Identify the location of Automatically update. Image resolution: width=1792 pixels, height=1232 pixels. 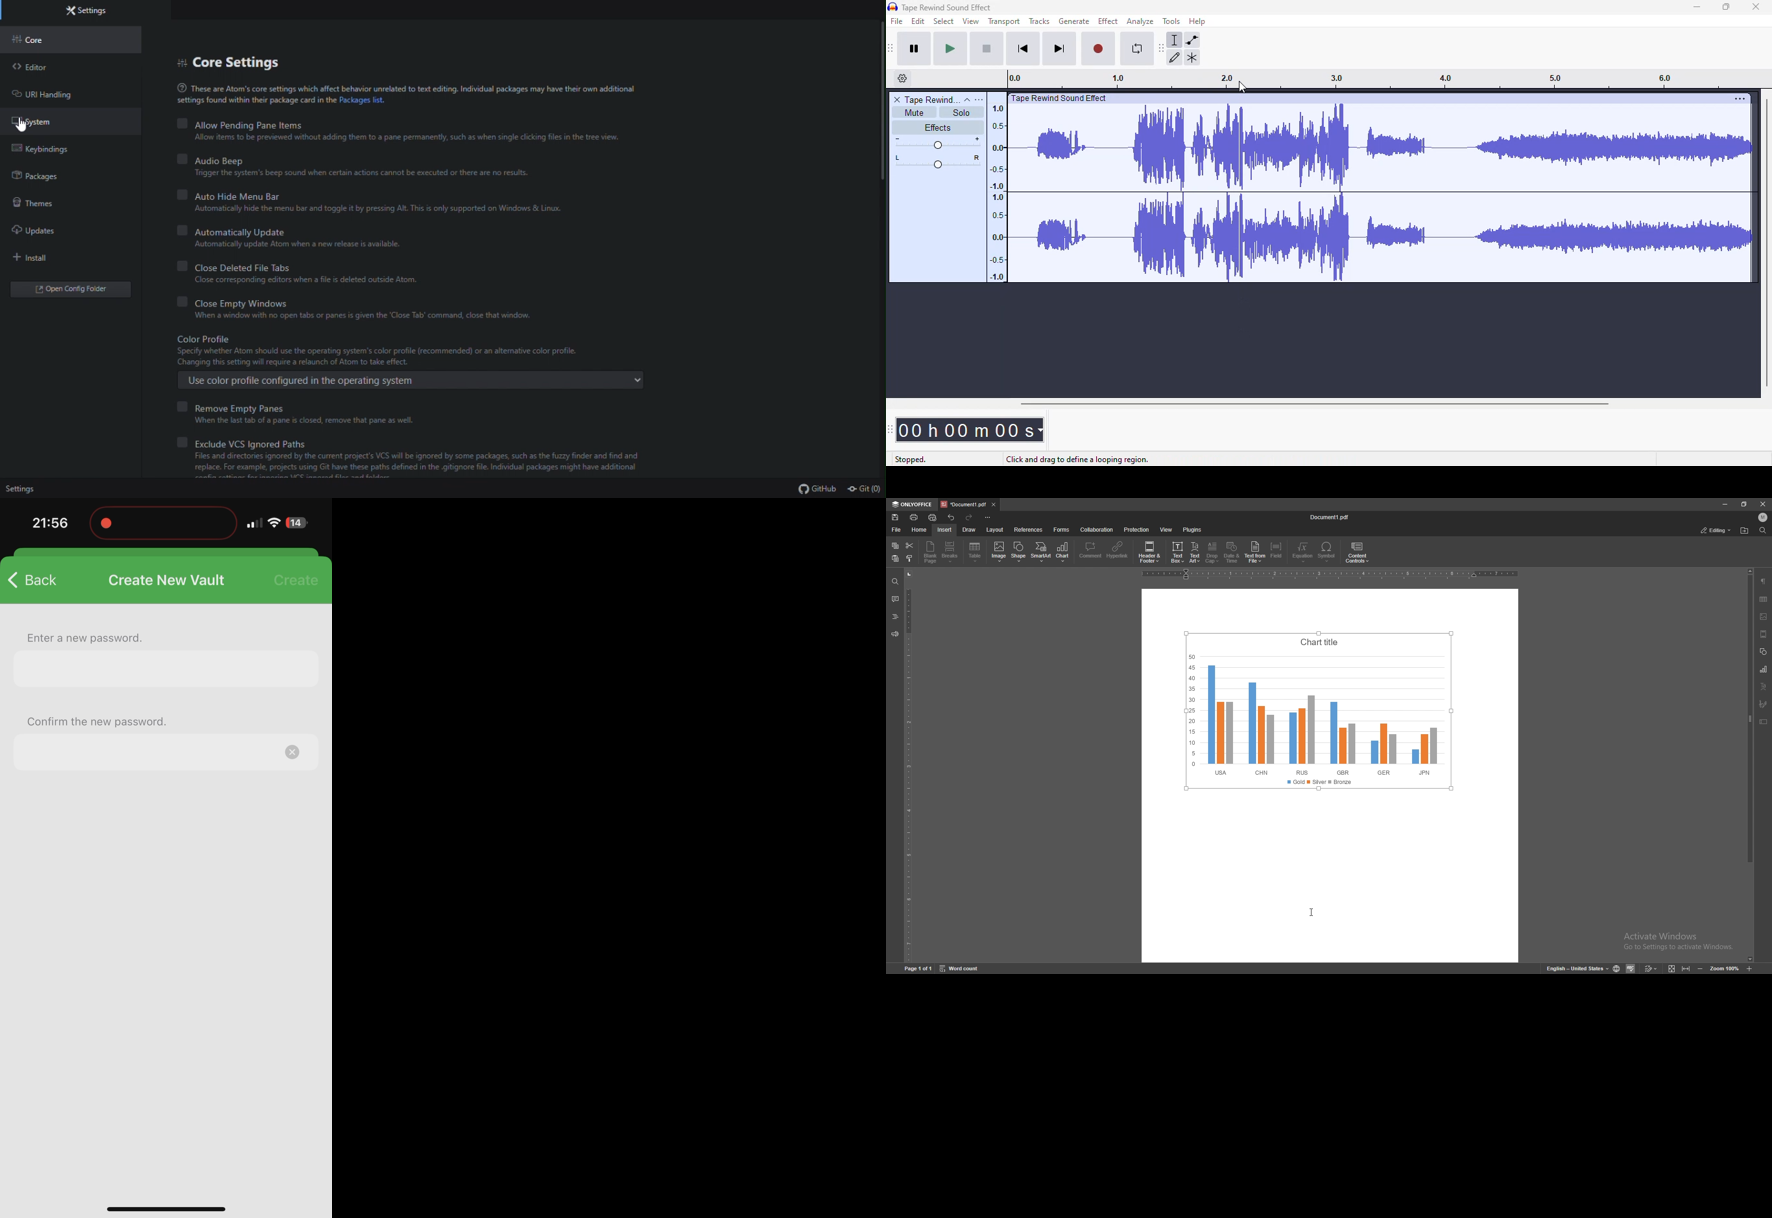
(300, 232).